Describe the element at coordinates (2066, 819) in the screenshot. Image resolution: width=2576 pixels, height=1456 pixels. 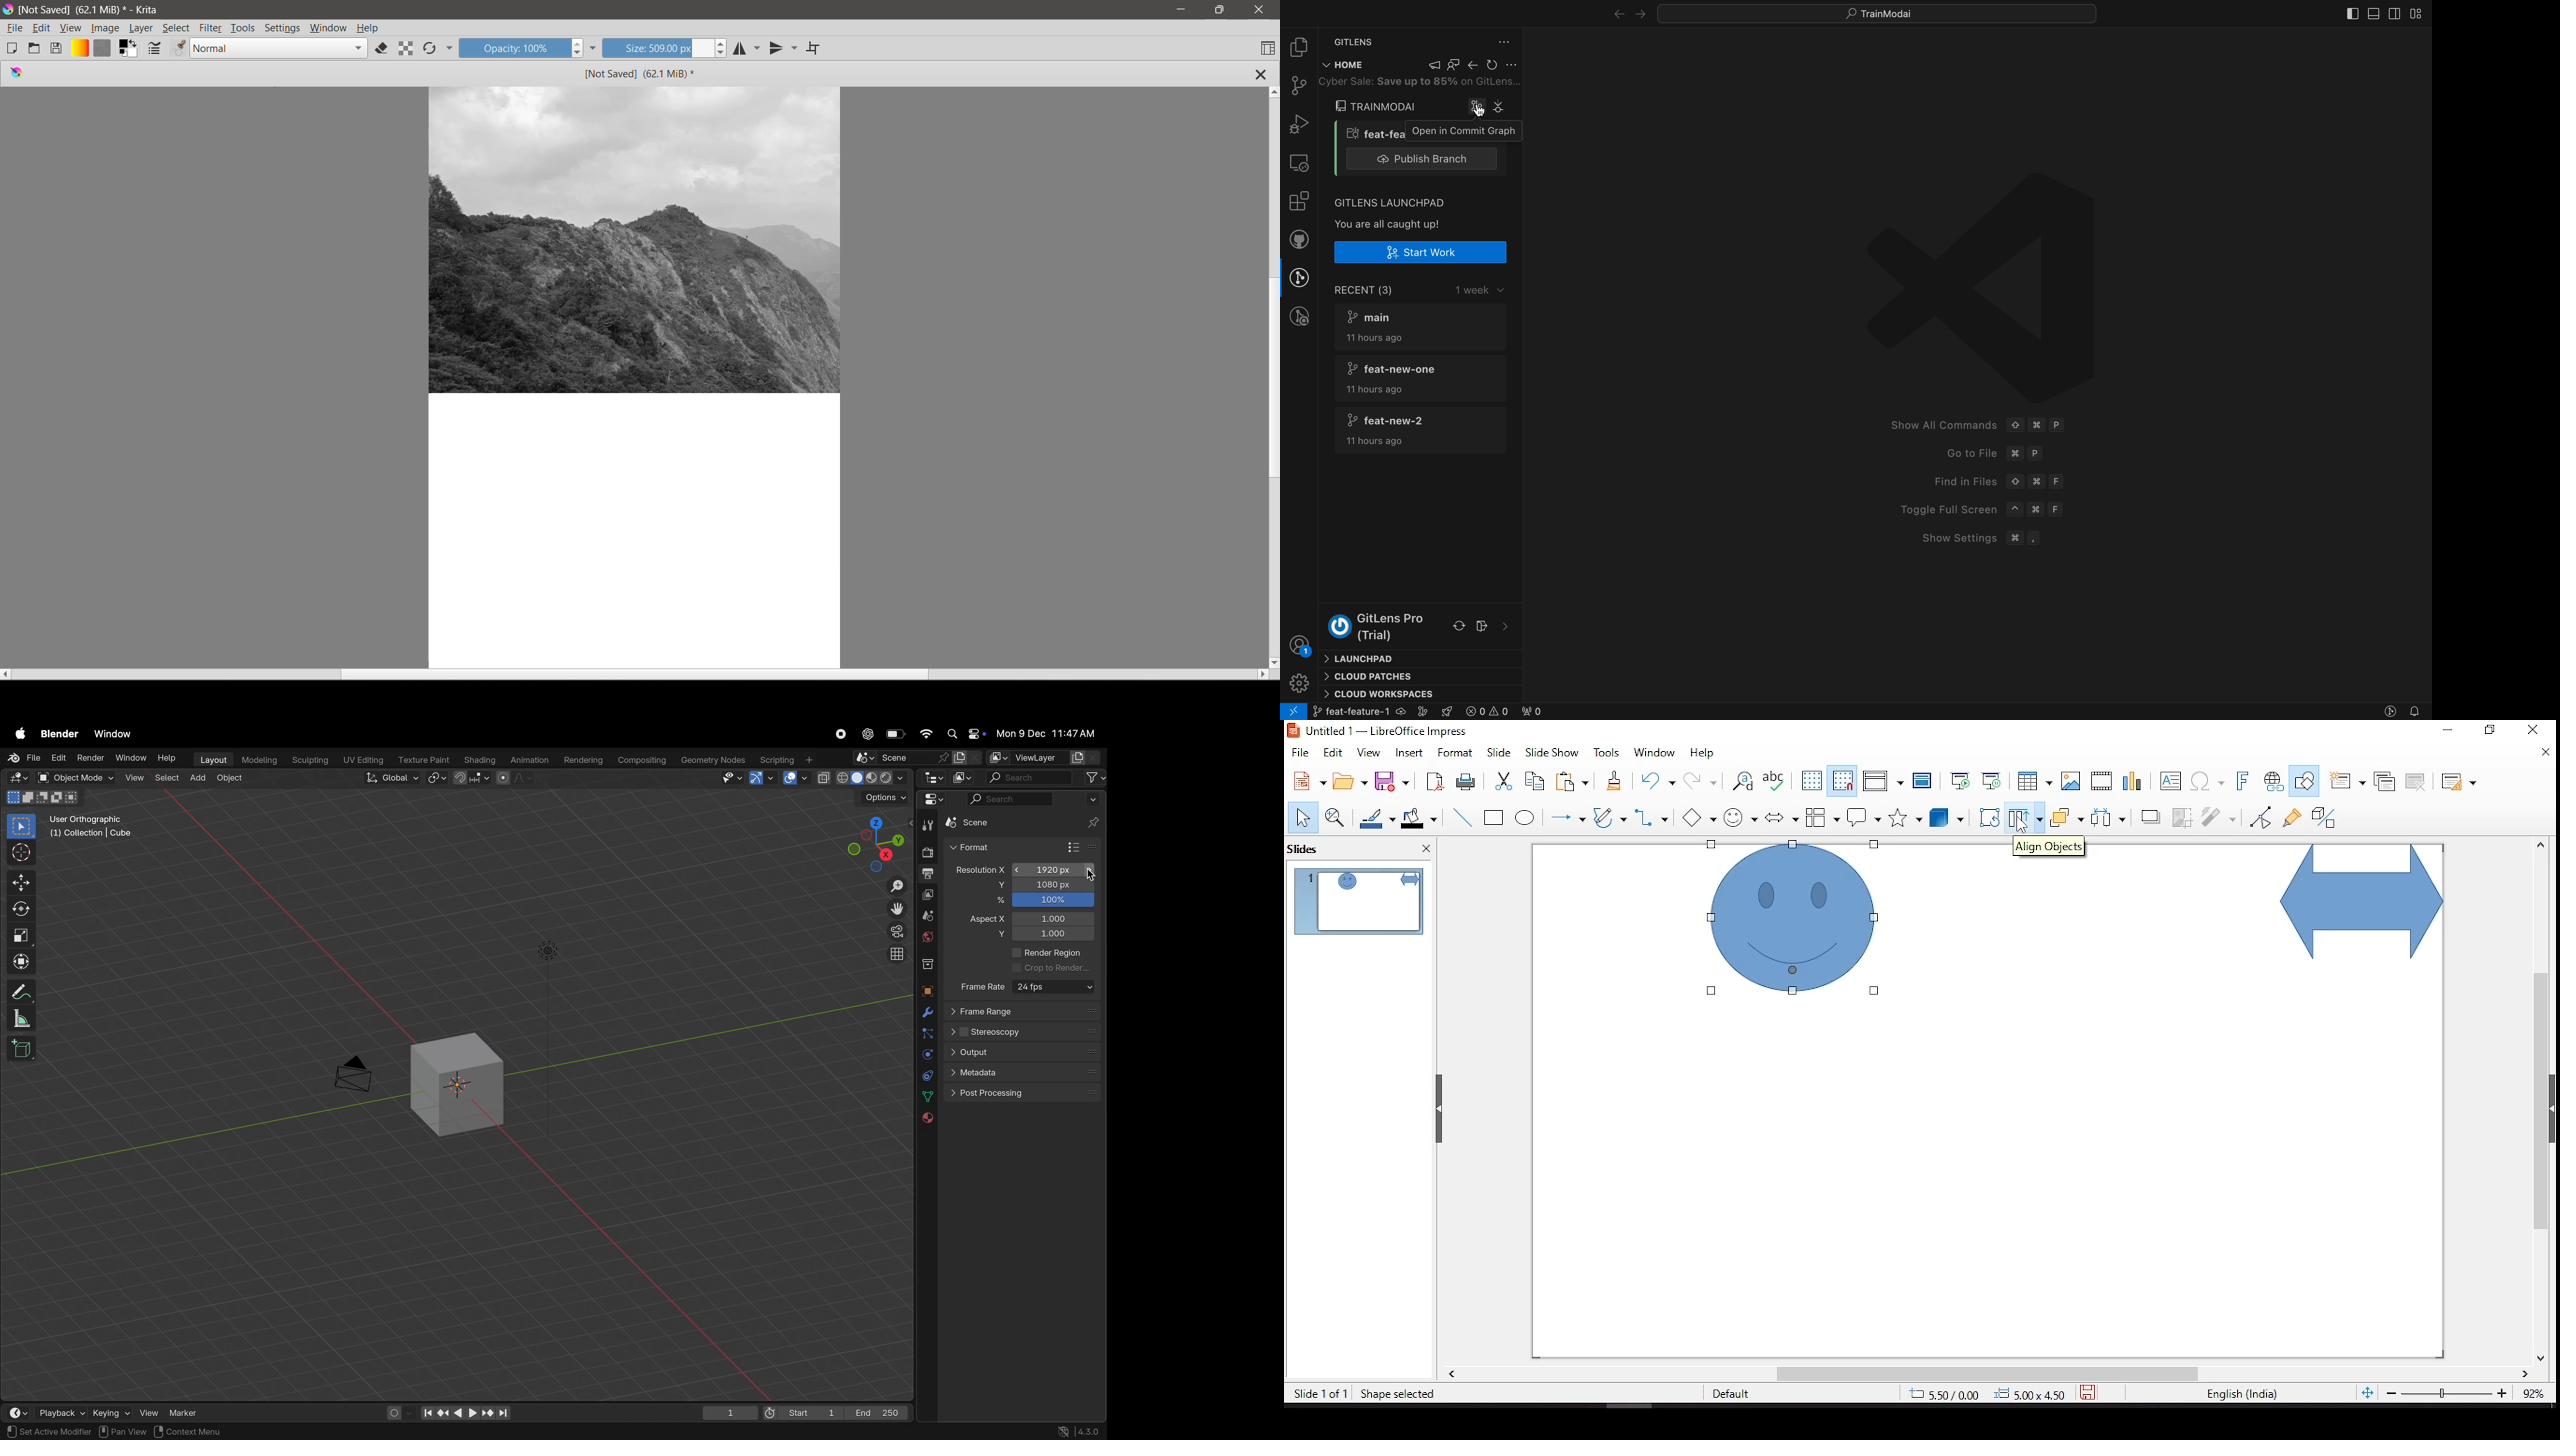
I see `arrange` at that location.